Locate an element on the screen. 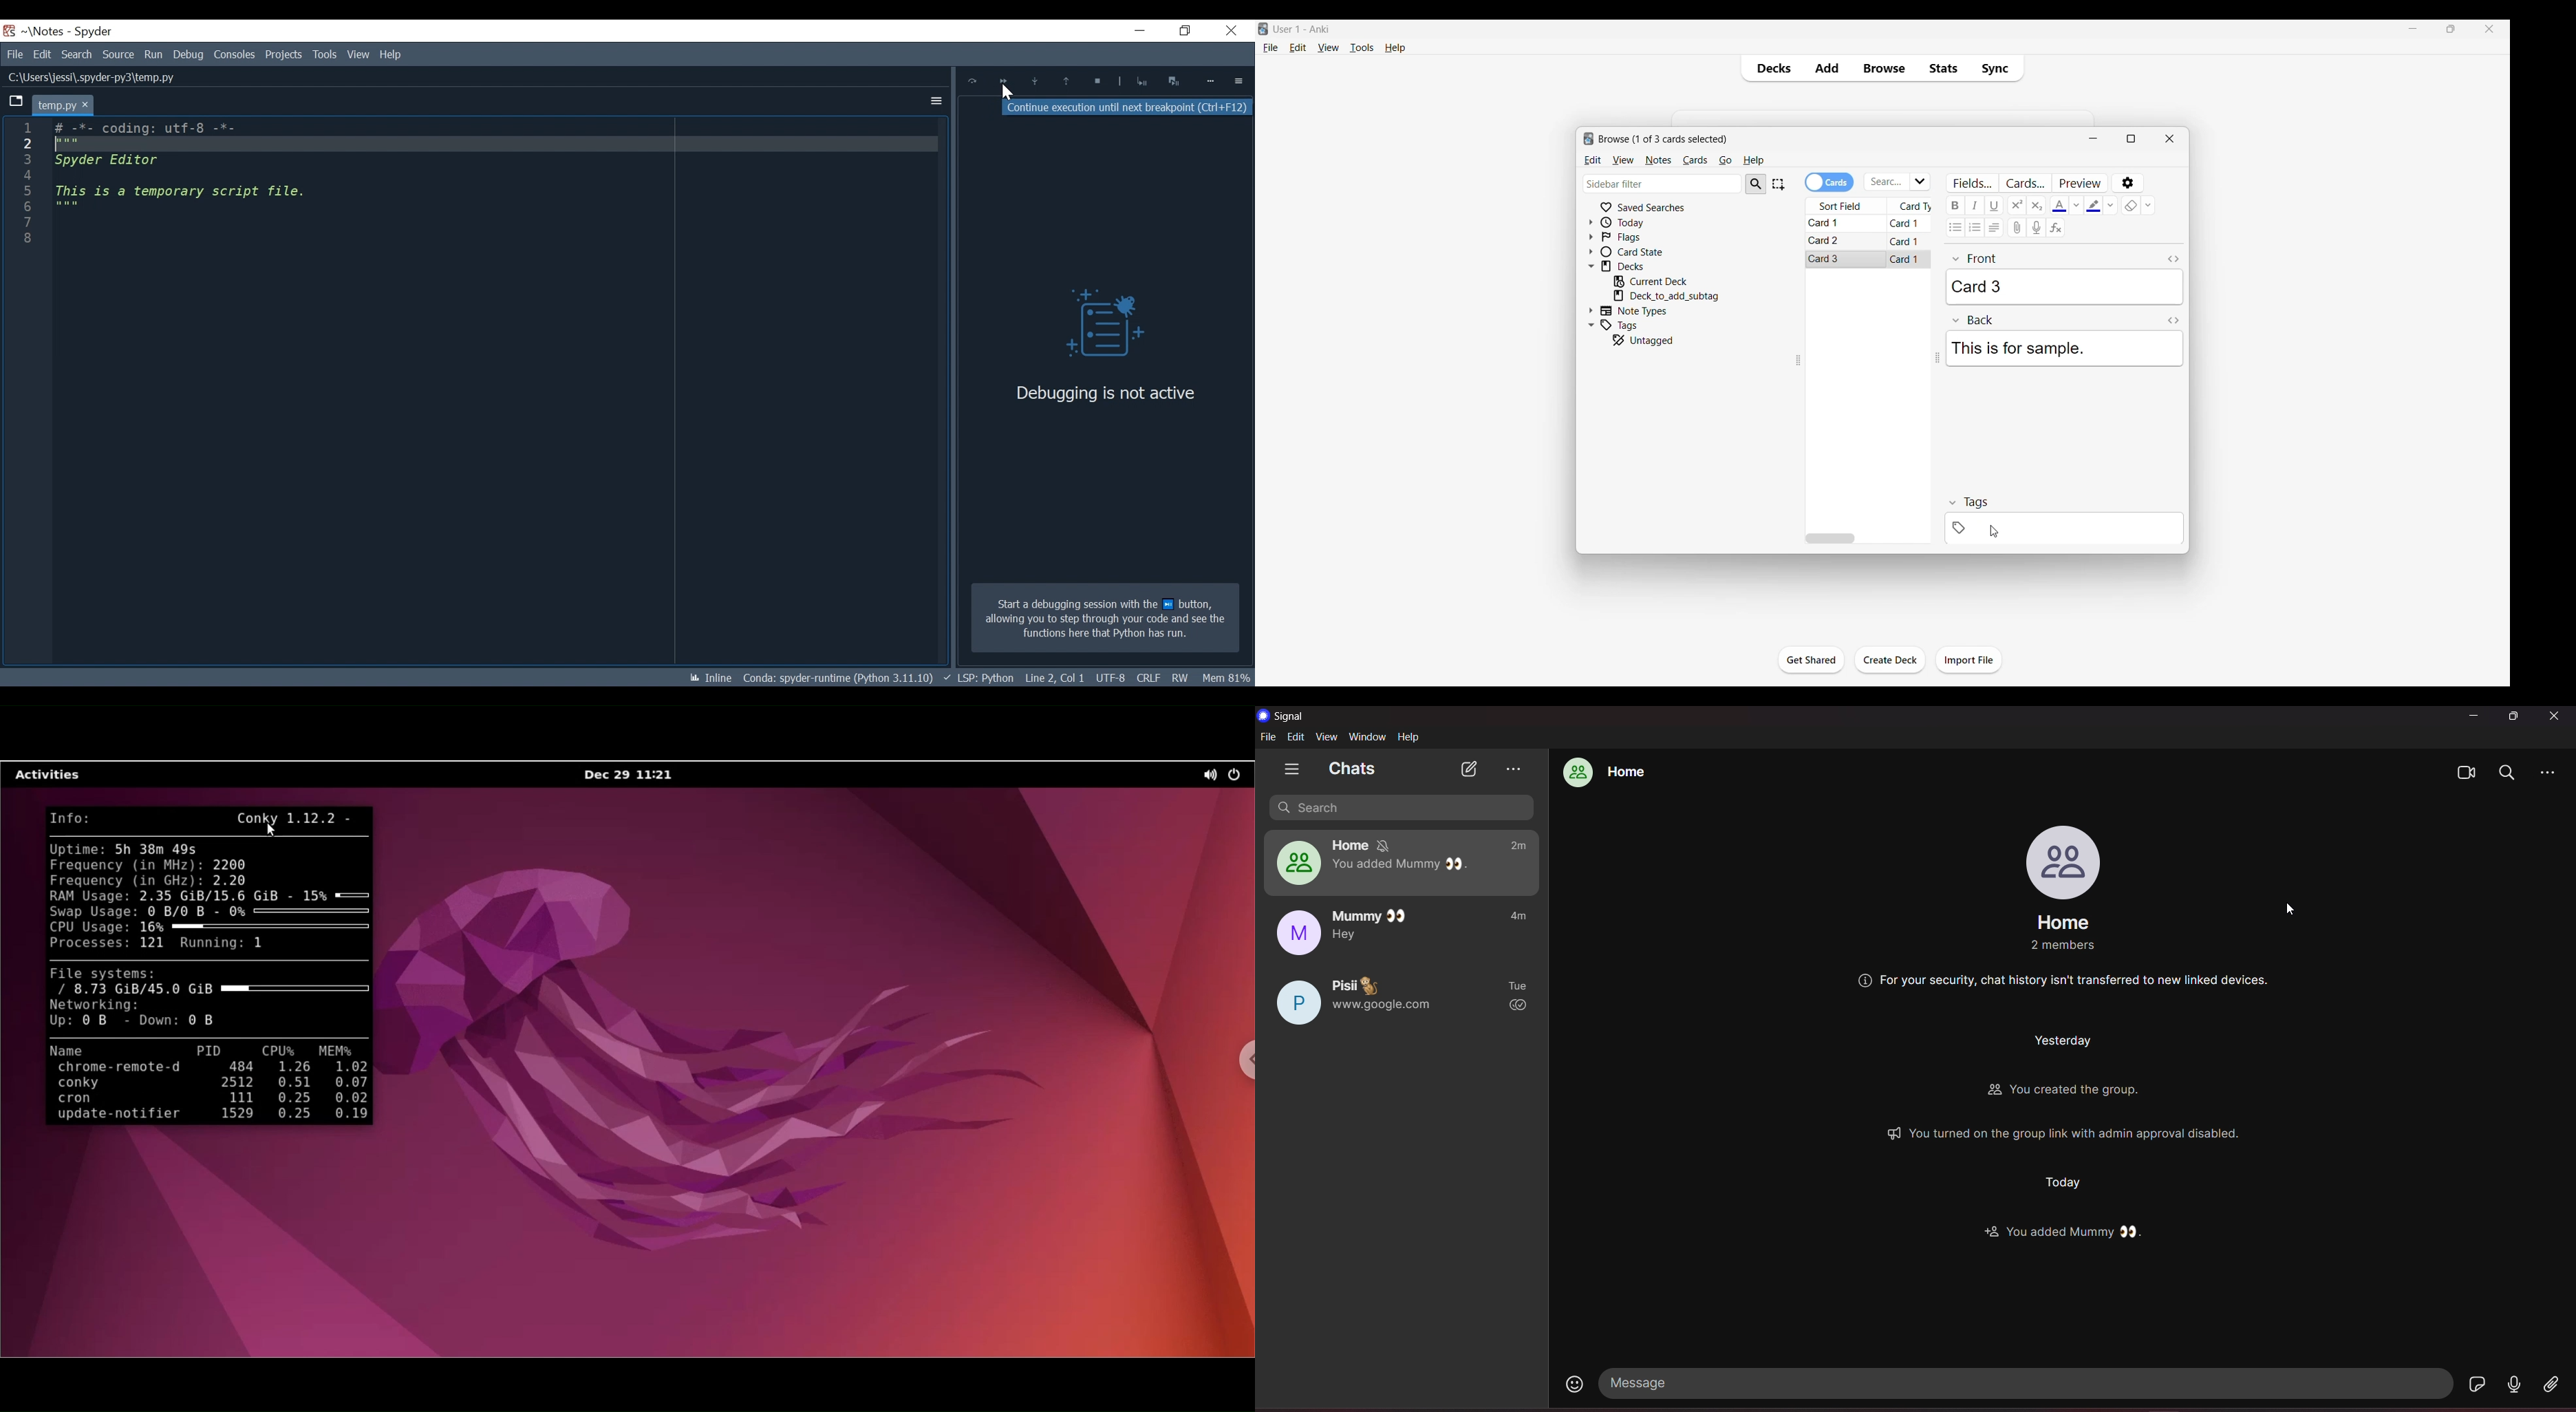 The image size is (2576, 1428). Number of cards to browse and window name is located at coordinates (1663, 139).